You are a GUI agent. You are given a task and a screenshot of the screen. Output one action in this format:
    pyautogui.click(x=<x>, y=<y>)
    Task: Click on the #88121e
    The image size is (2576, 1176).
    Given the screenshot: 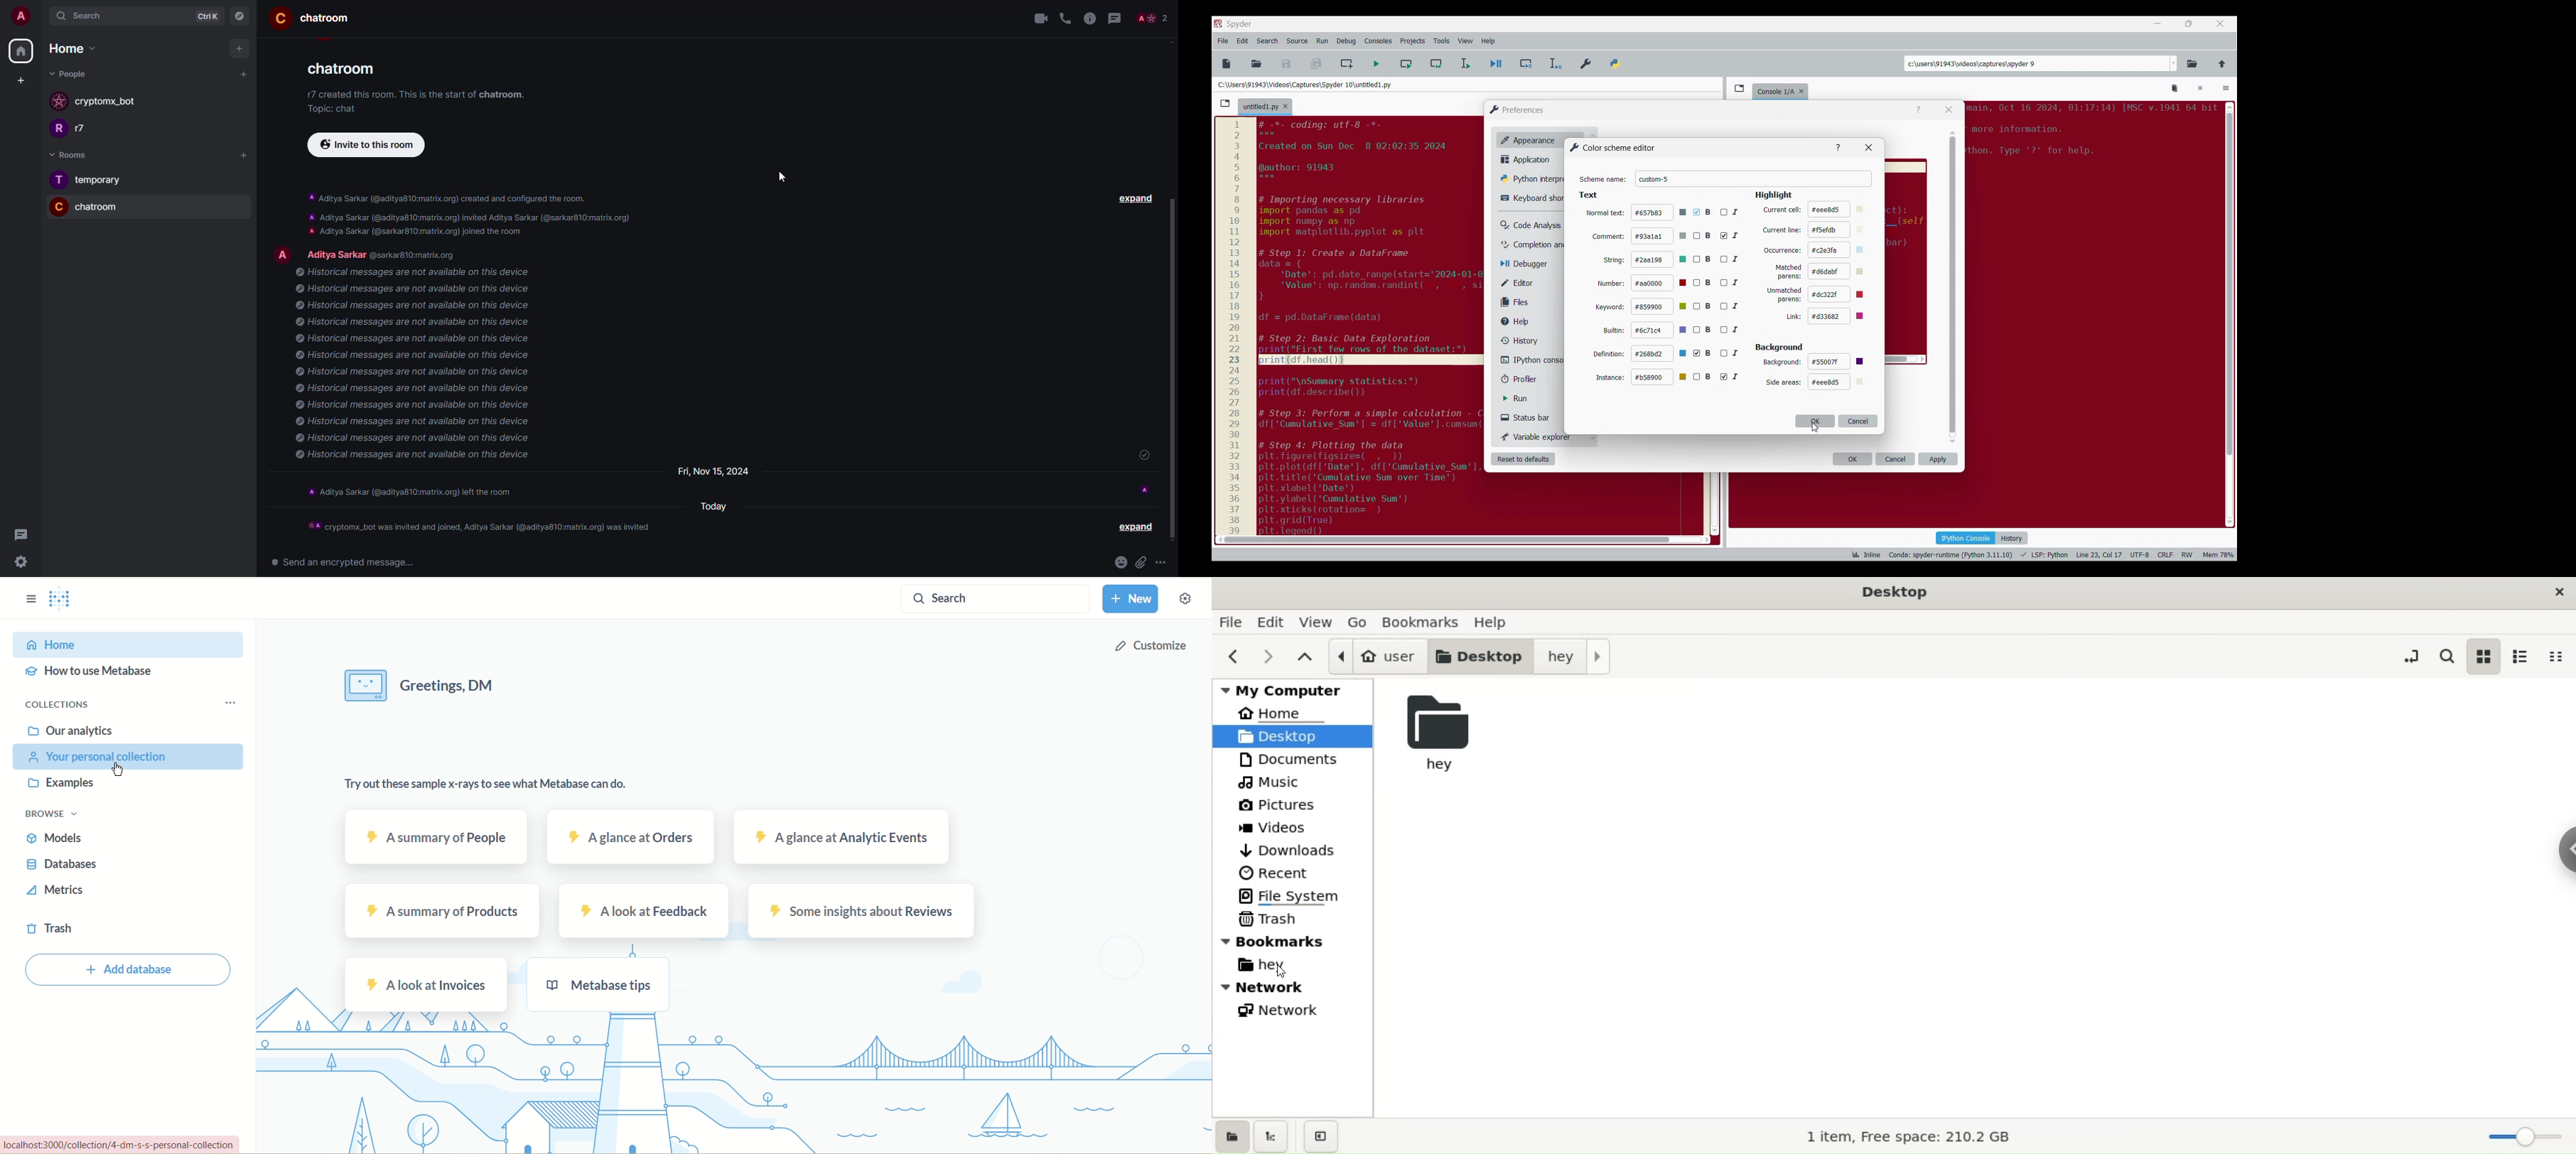 What is the action you would take?
    pyautogui.click(x=1838, y=362)
    